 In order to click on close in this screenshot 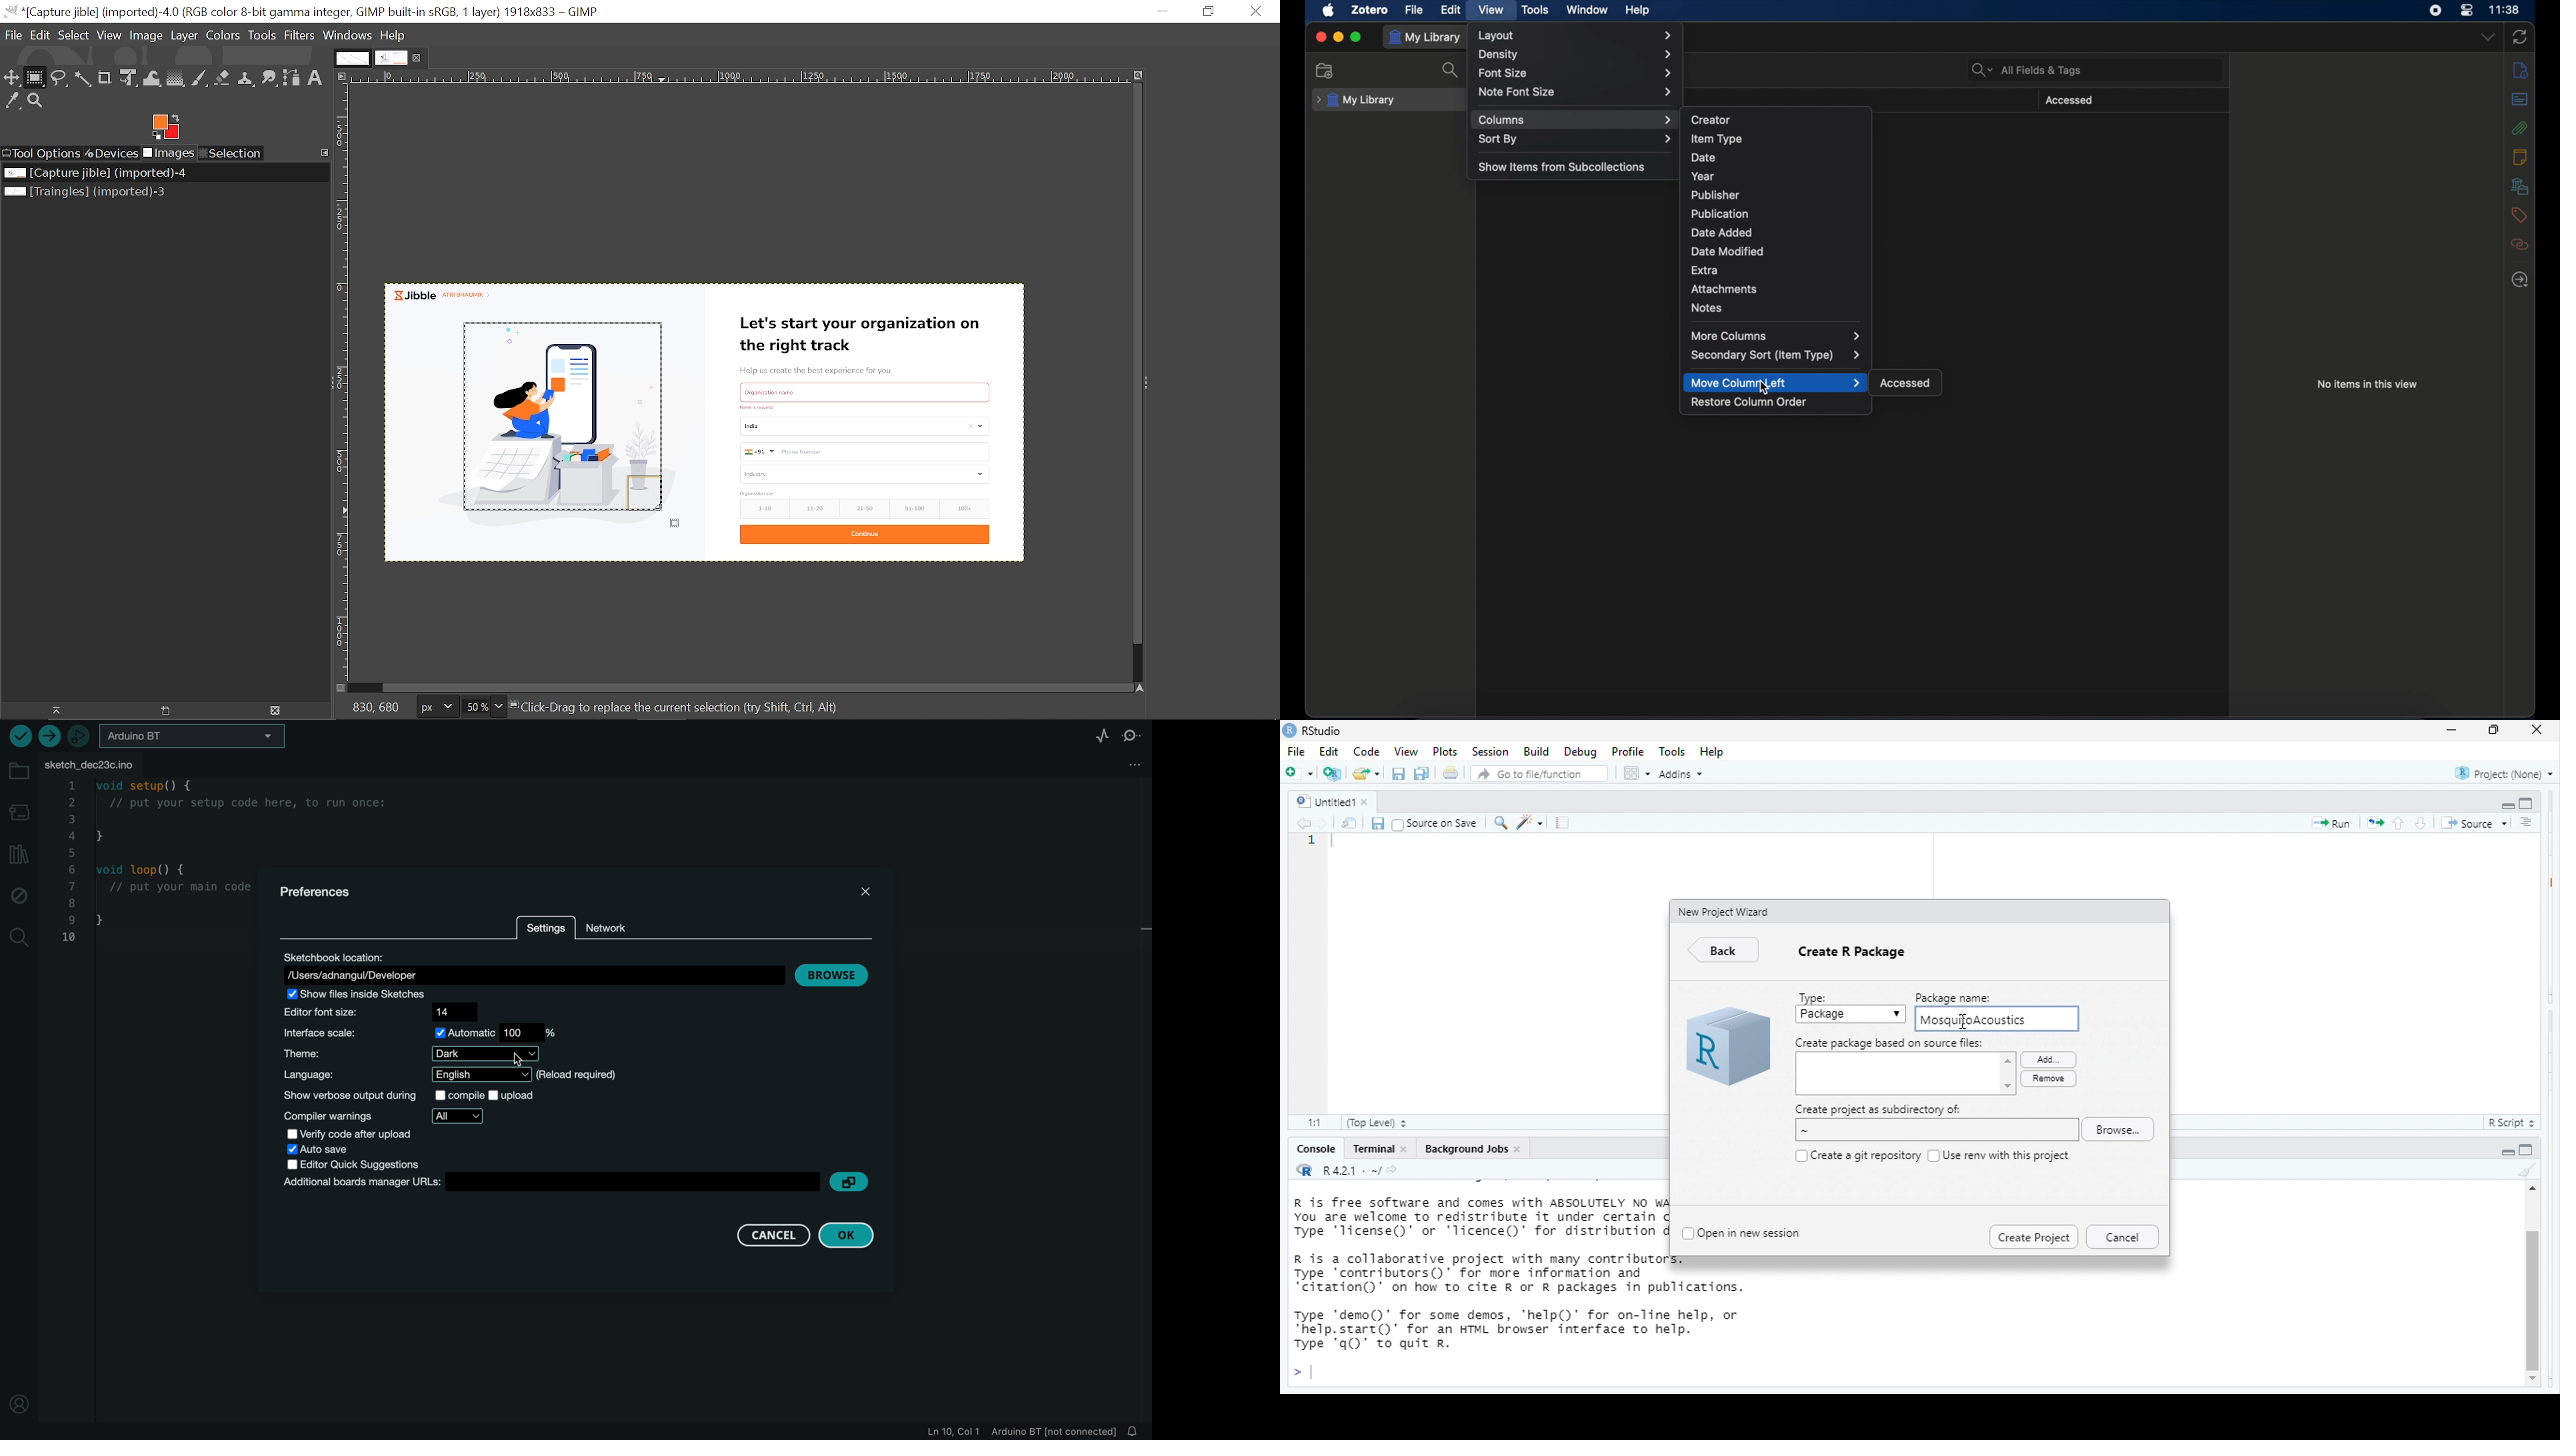, I will do `click(1408, 1150)`.